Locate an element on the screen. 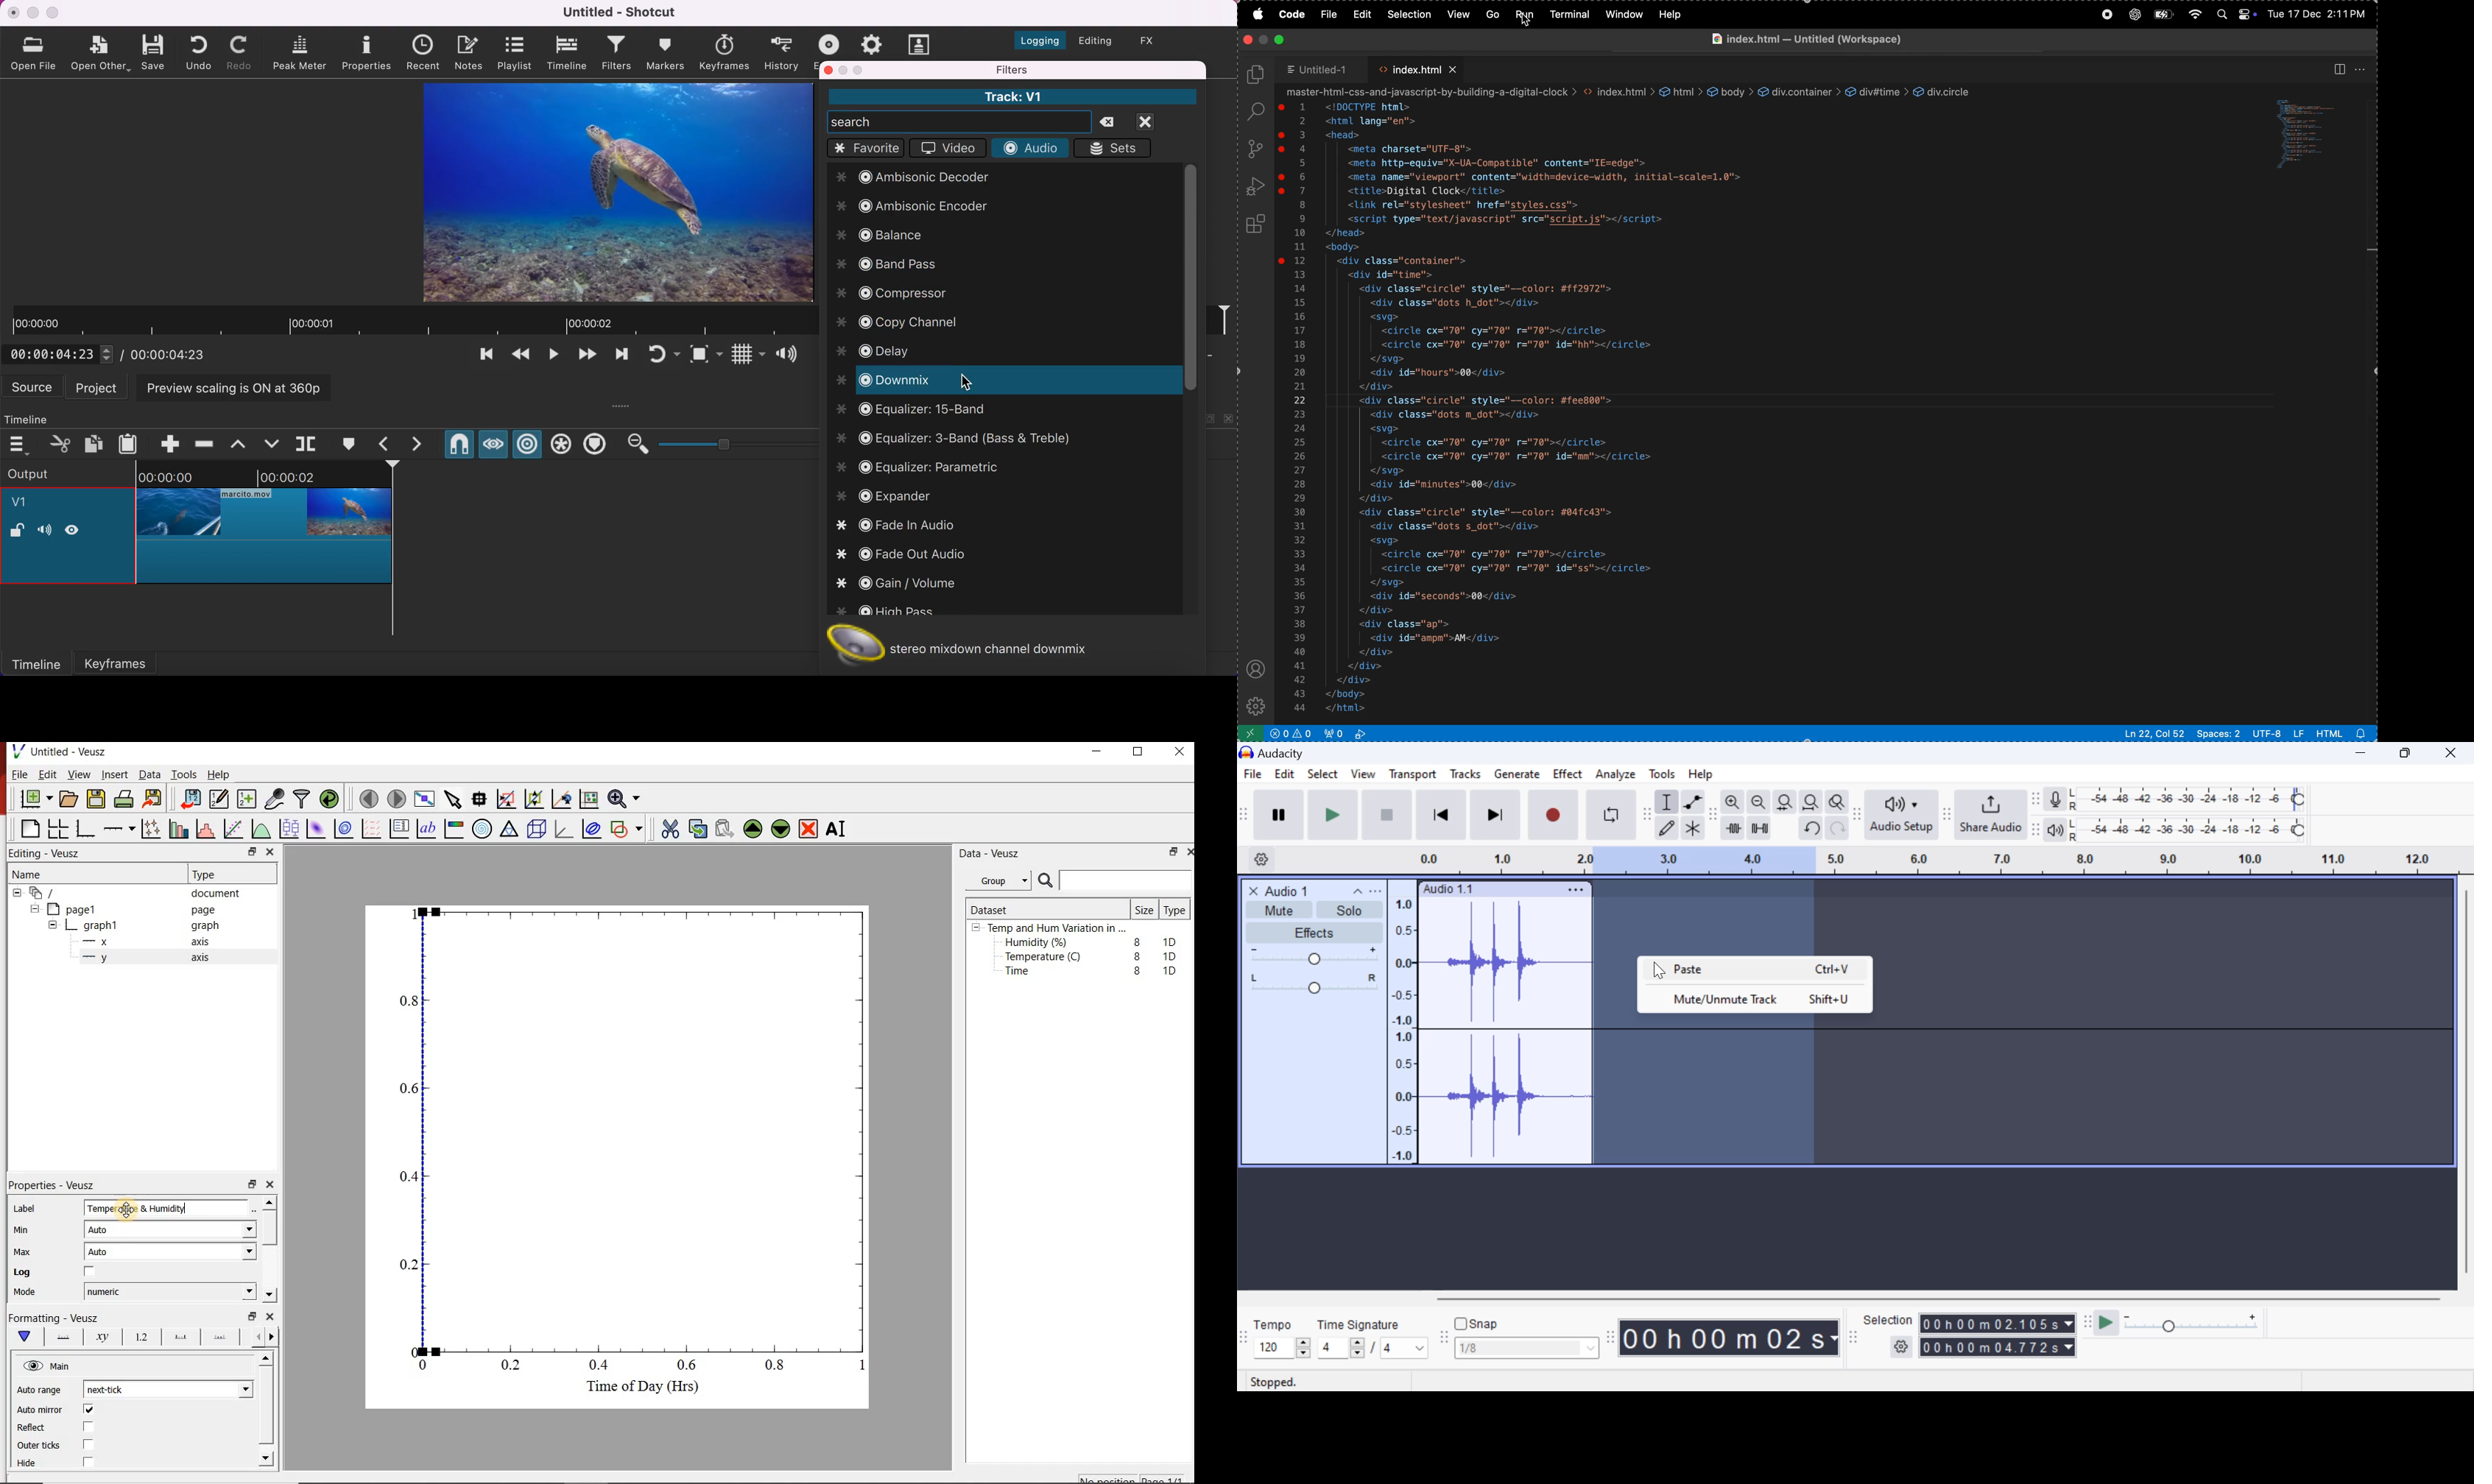 The width and height of the screenshot is (2492, 1484). hide sub menu is located at coordinates (53, 924).